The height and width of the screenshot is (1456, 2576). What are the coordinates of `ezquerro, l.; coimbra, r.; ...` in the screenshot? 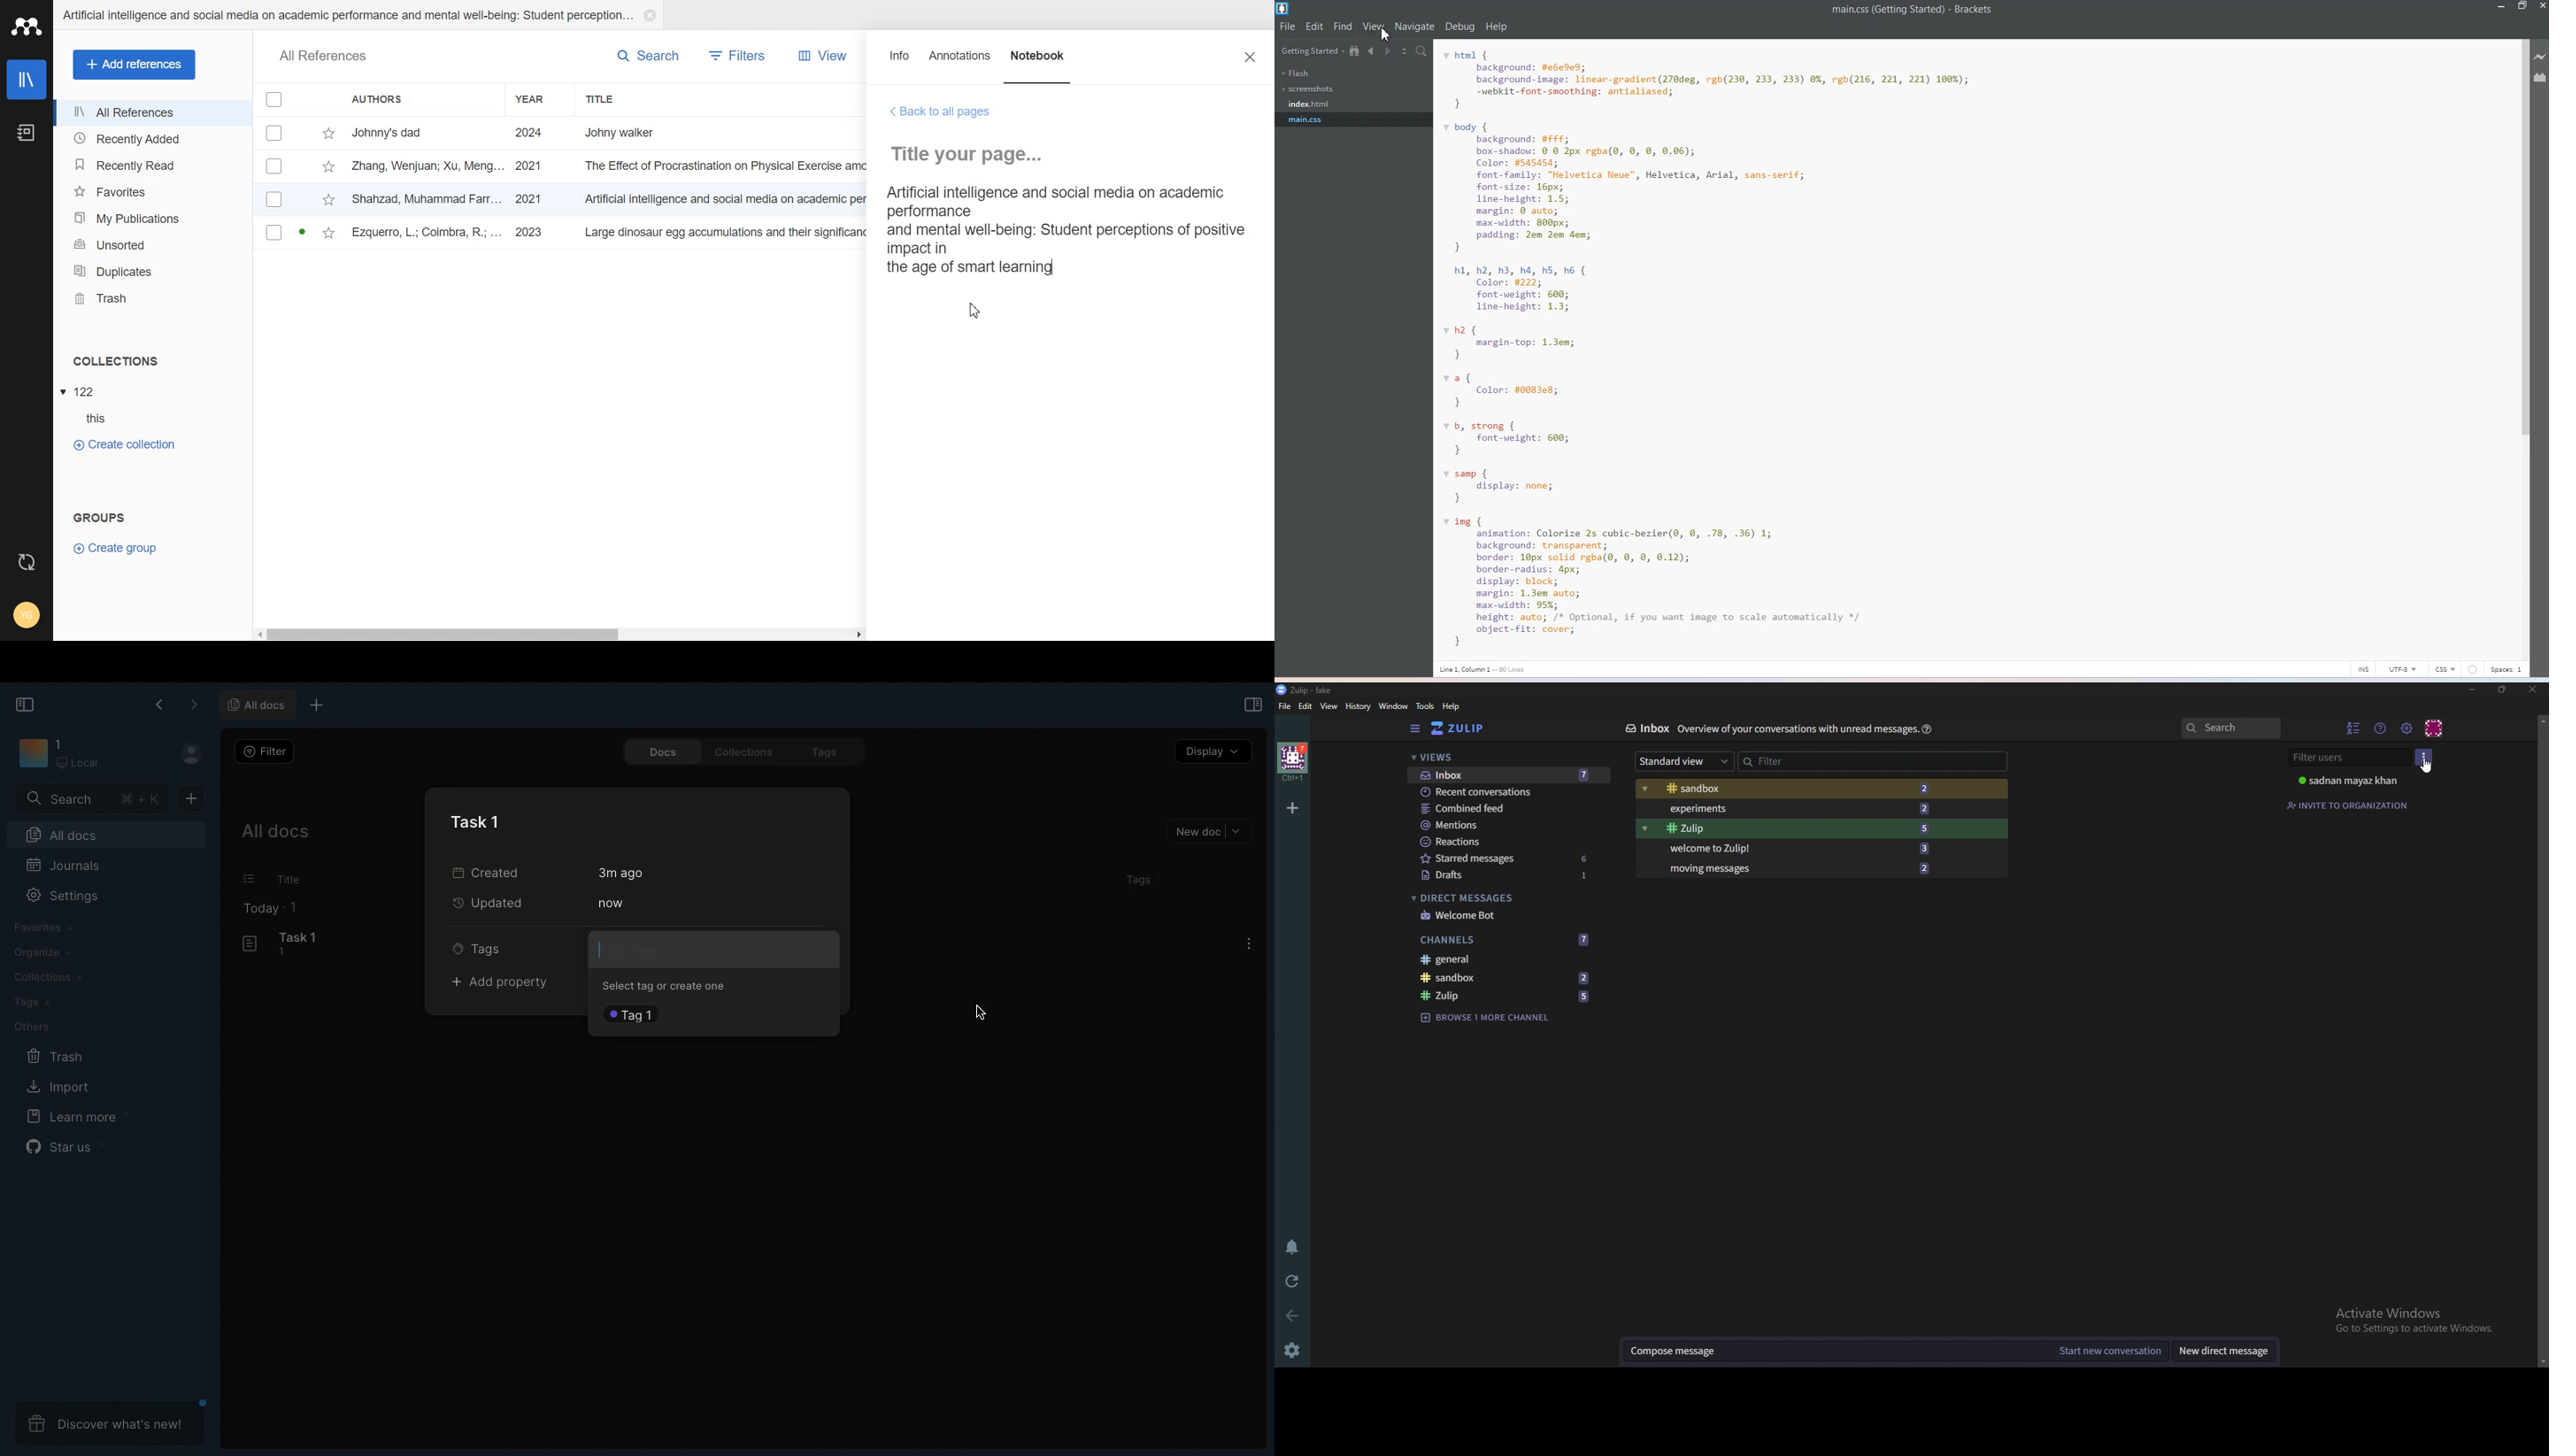 It's located at (428, 234).